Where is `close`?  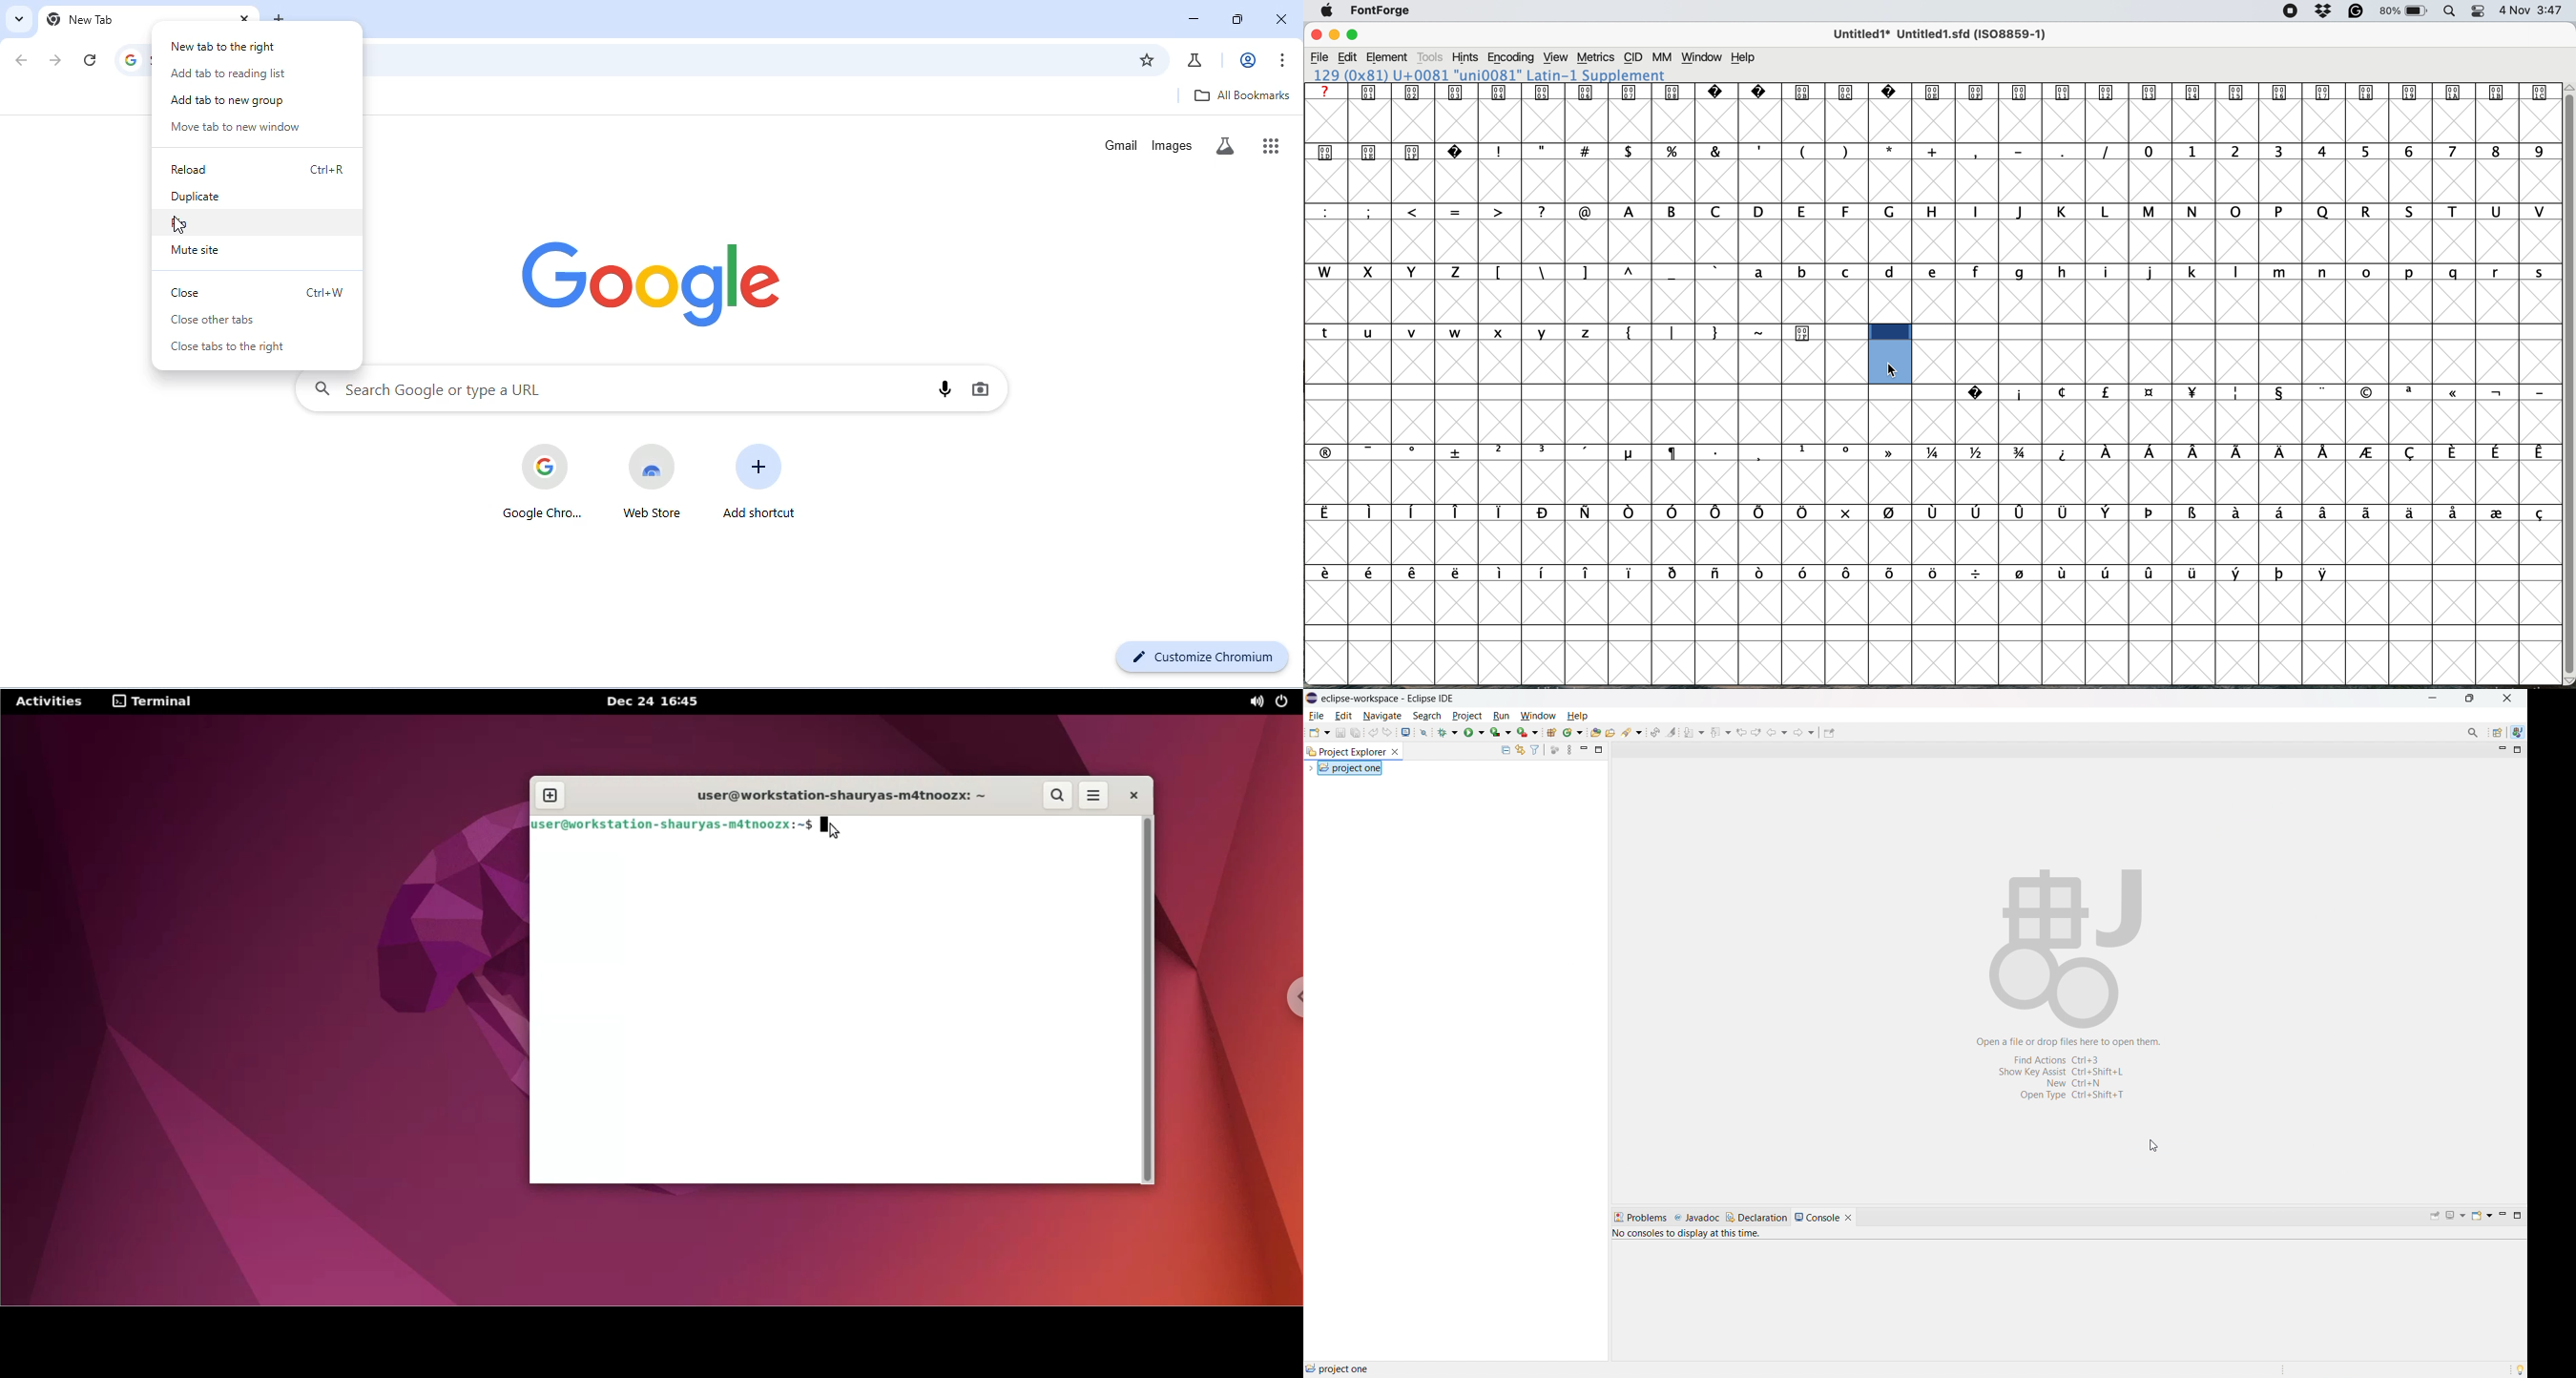
close is located at coordinates (1284, 19).